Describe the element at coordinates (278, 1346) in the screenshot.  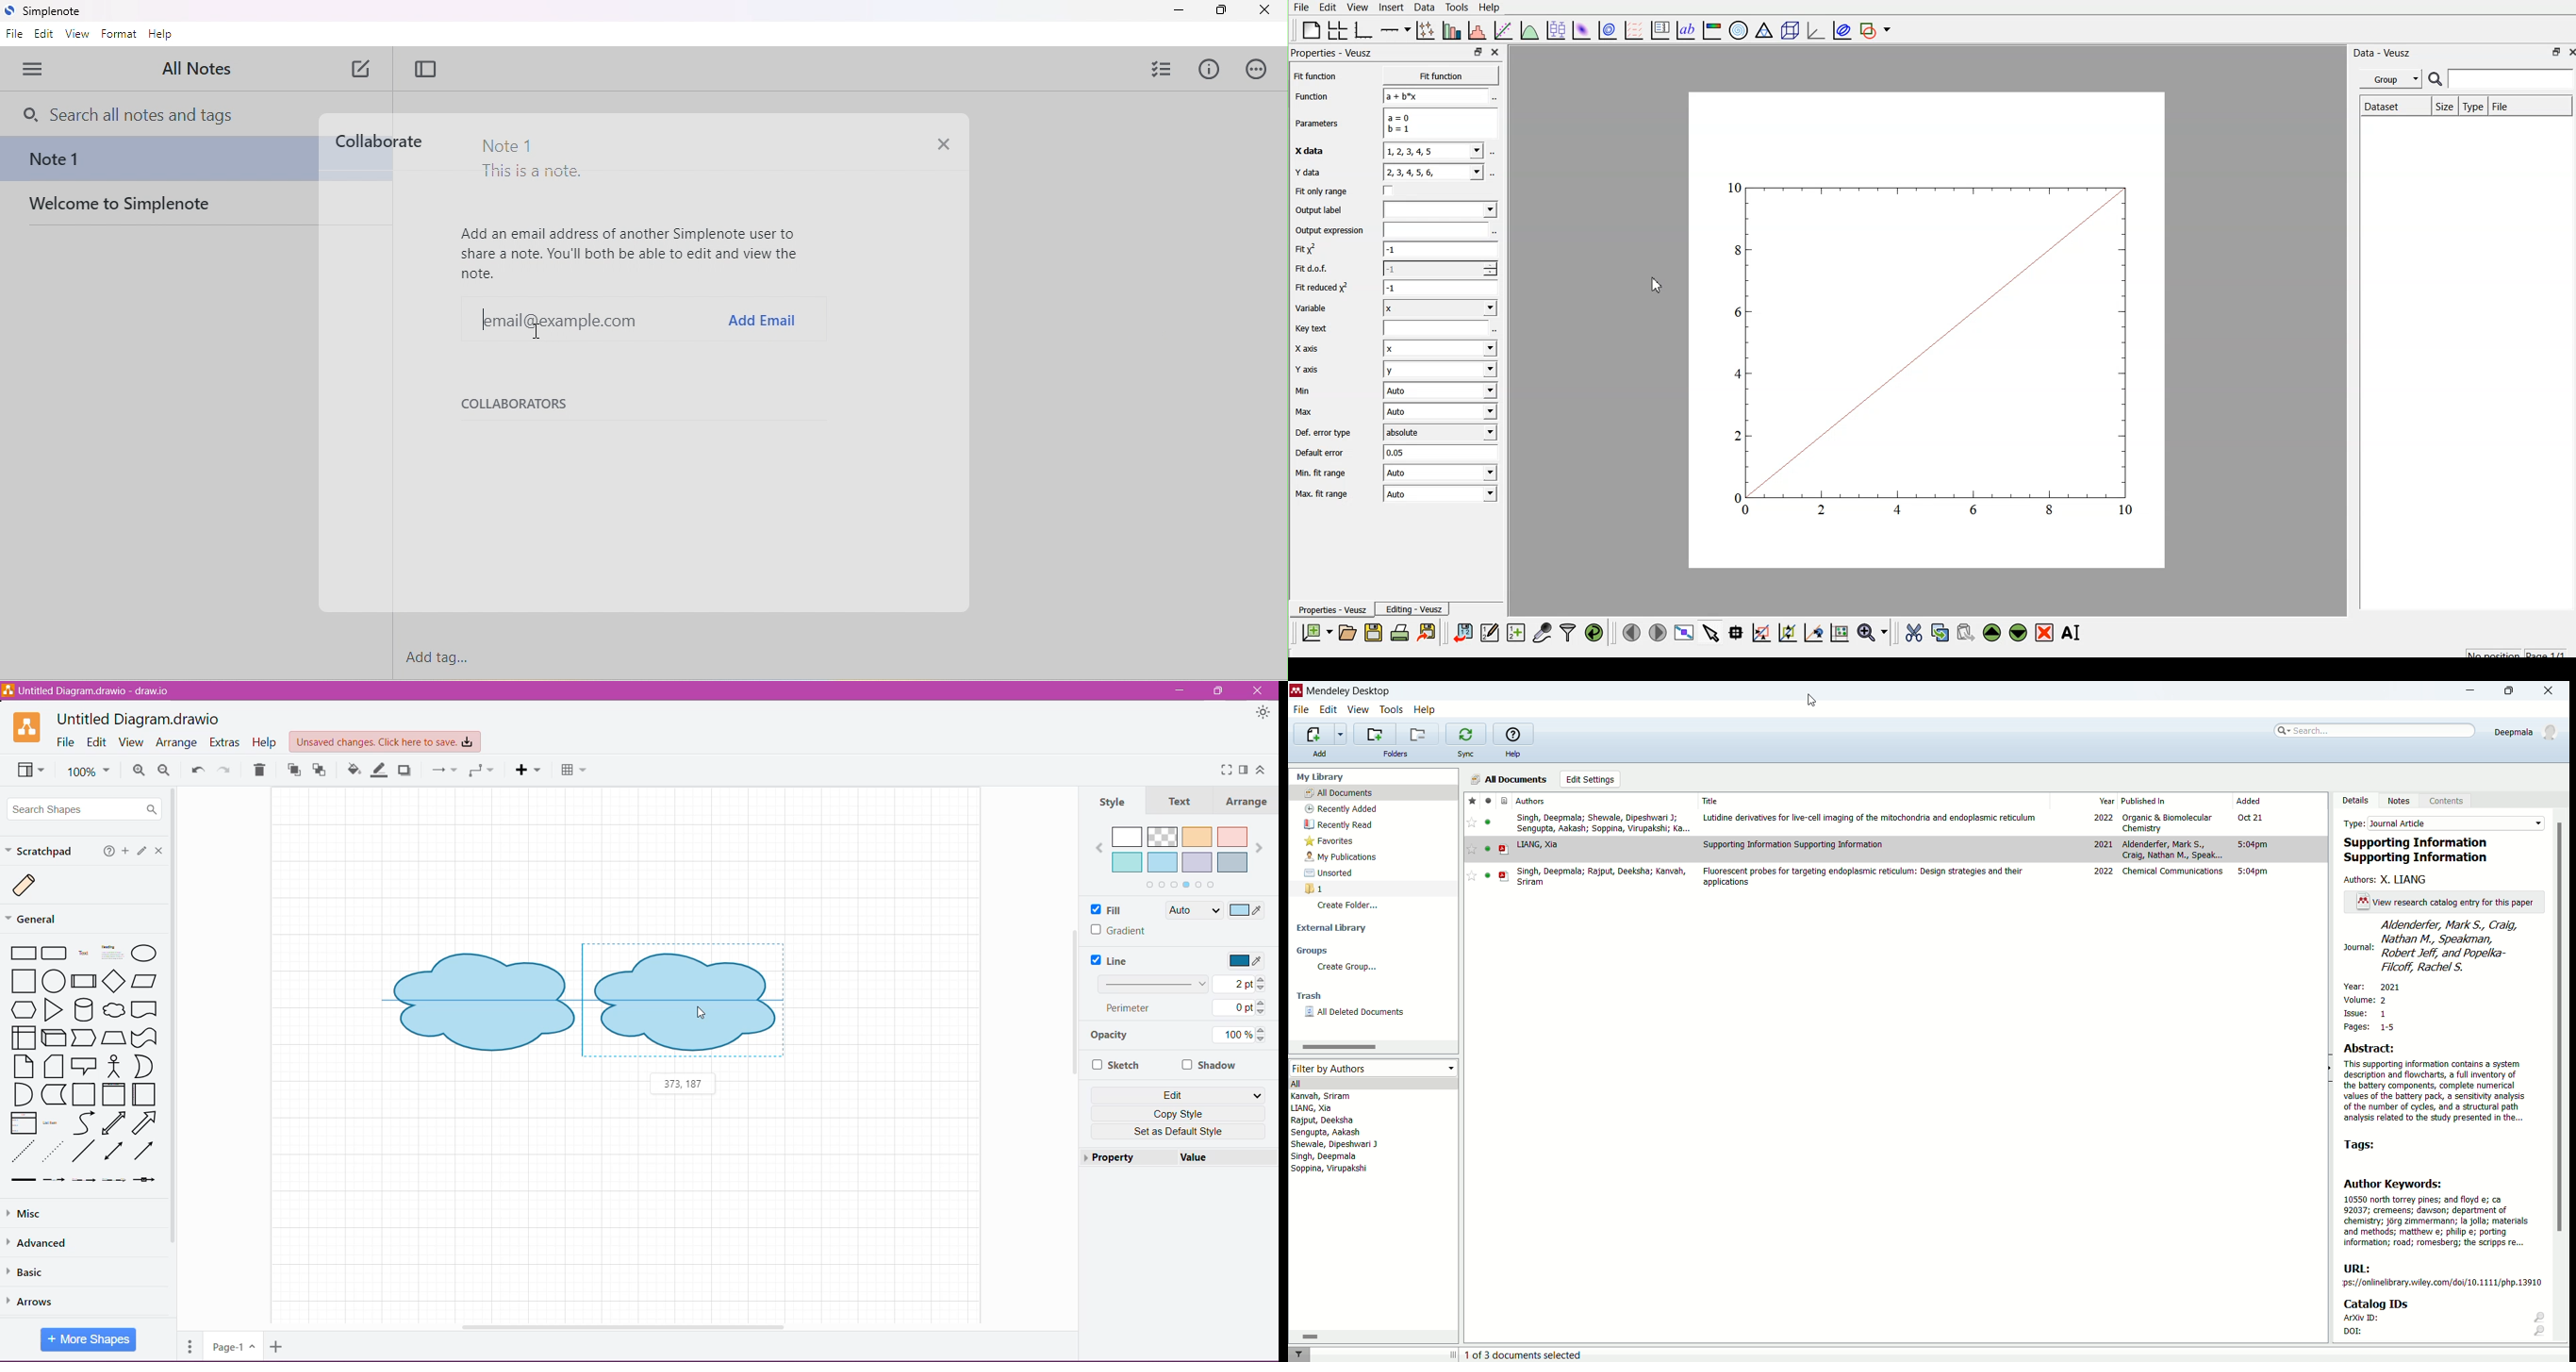
I see `Insert Page` at that location.